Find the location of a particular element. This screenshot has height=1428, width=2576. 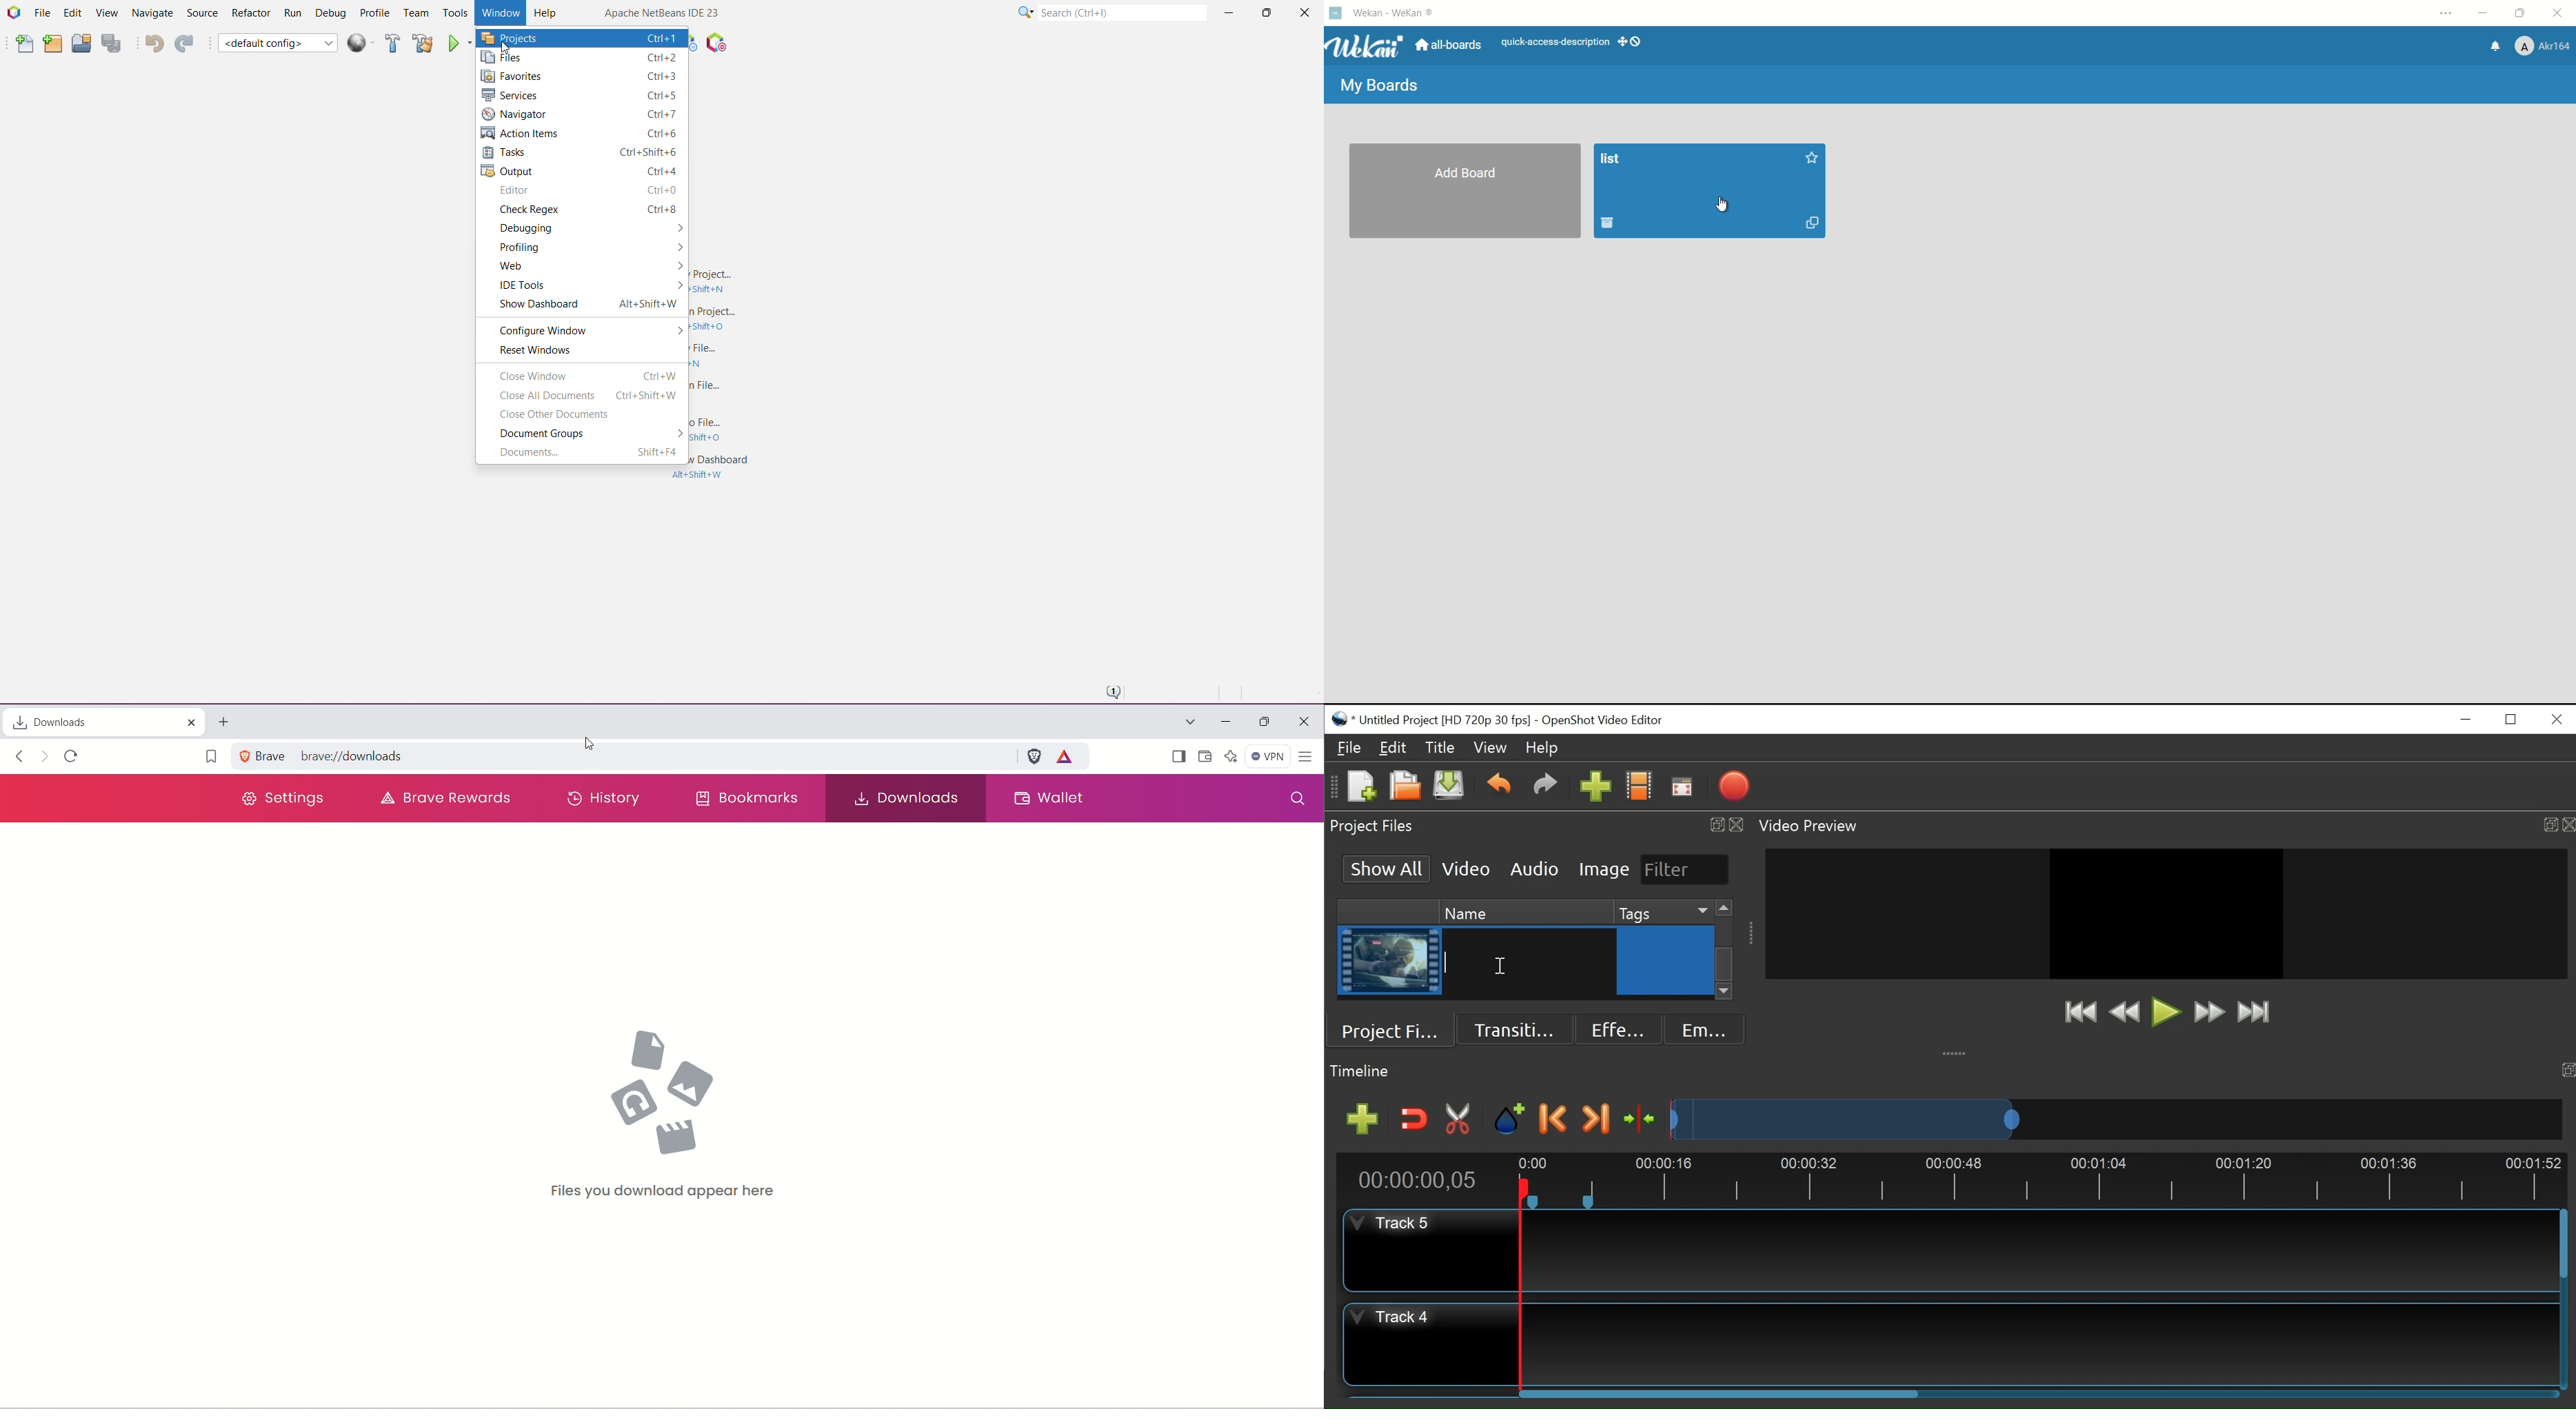

Preview Window is located at coordinates (2166, 913).